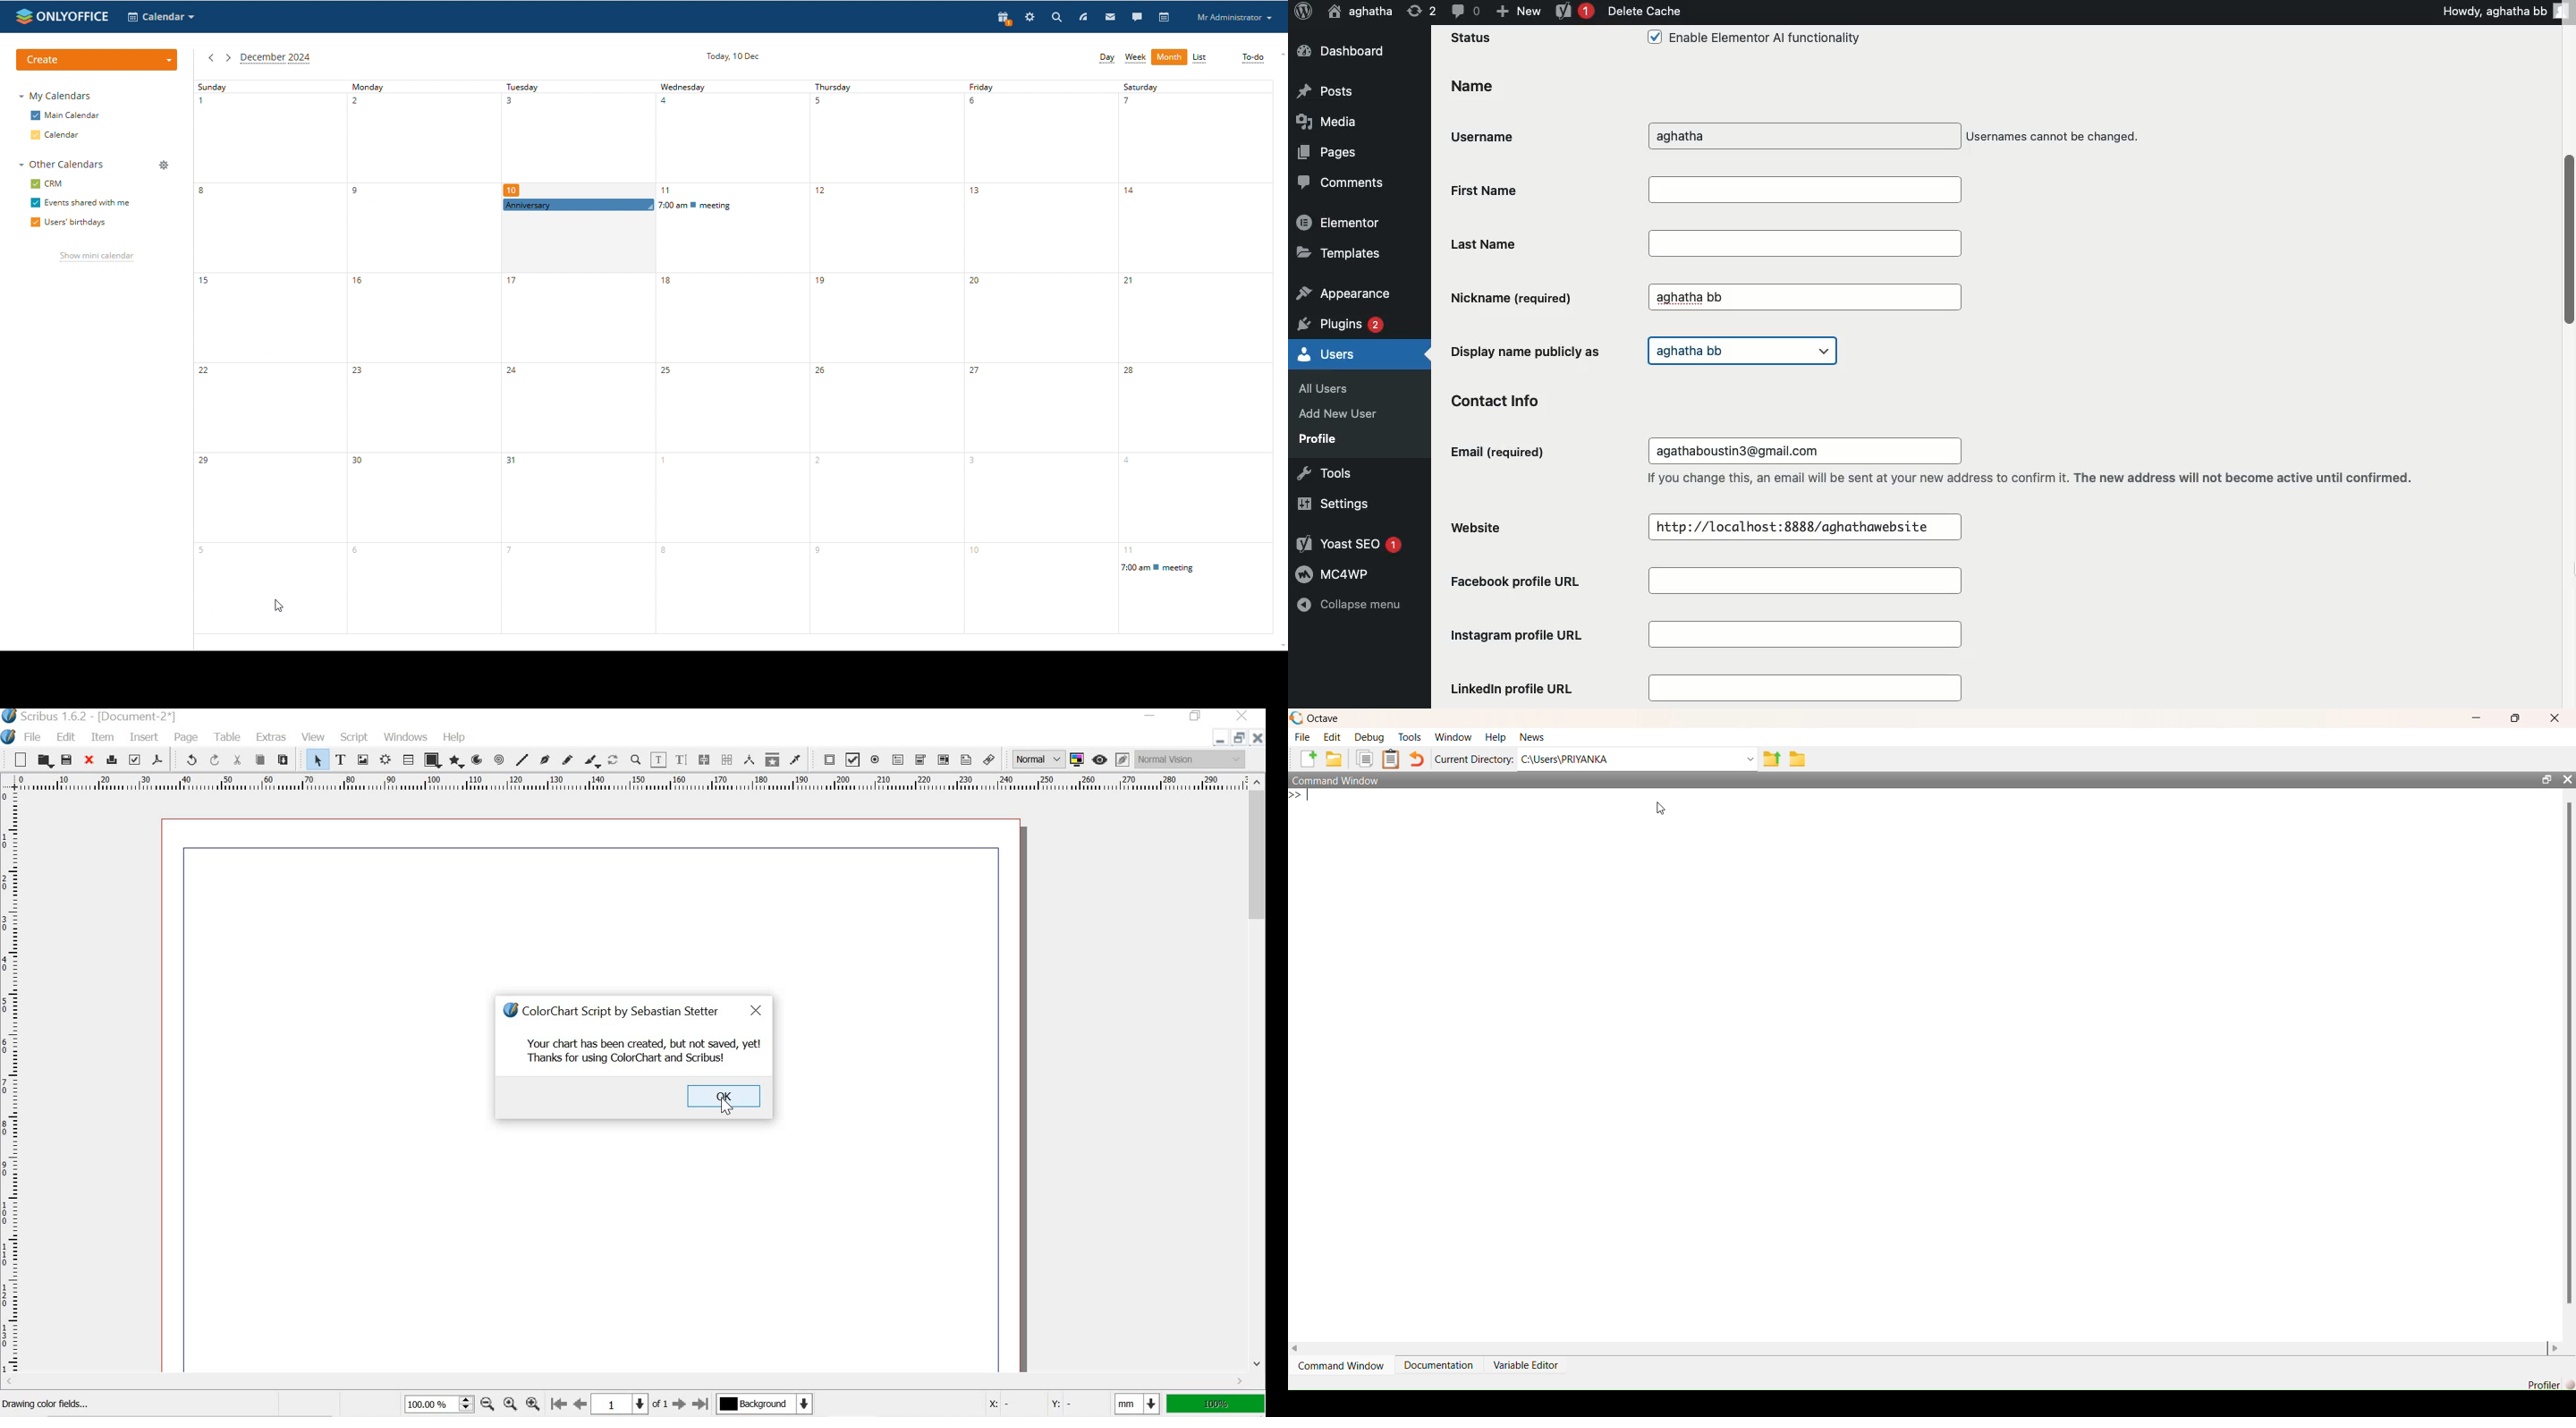  I want to click on 100%, so click(1216, 1404).